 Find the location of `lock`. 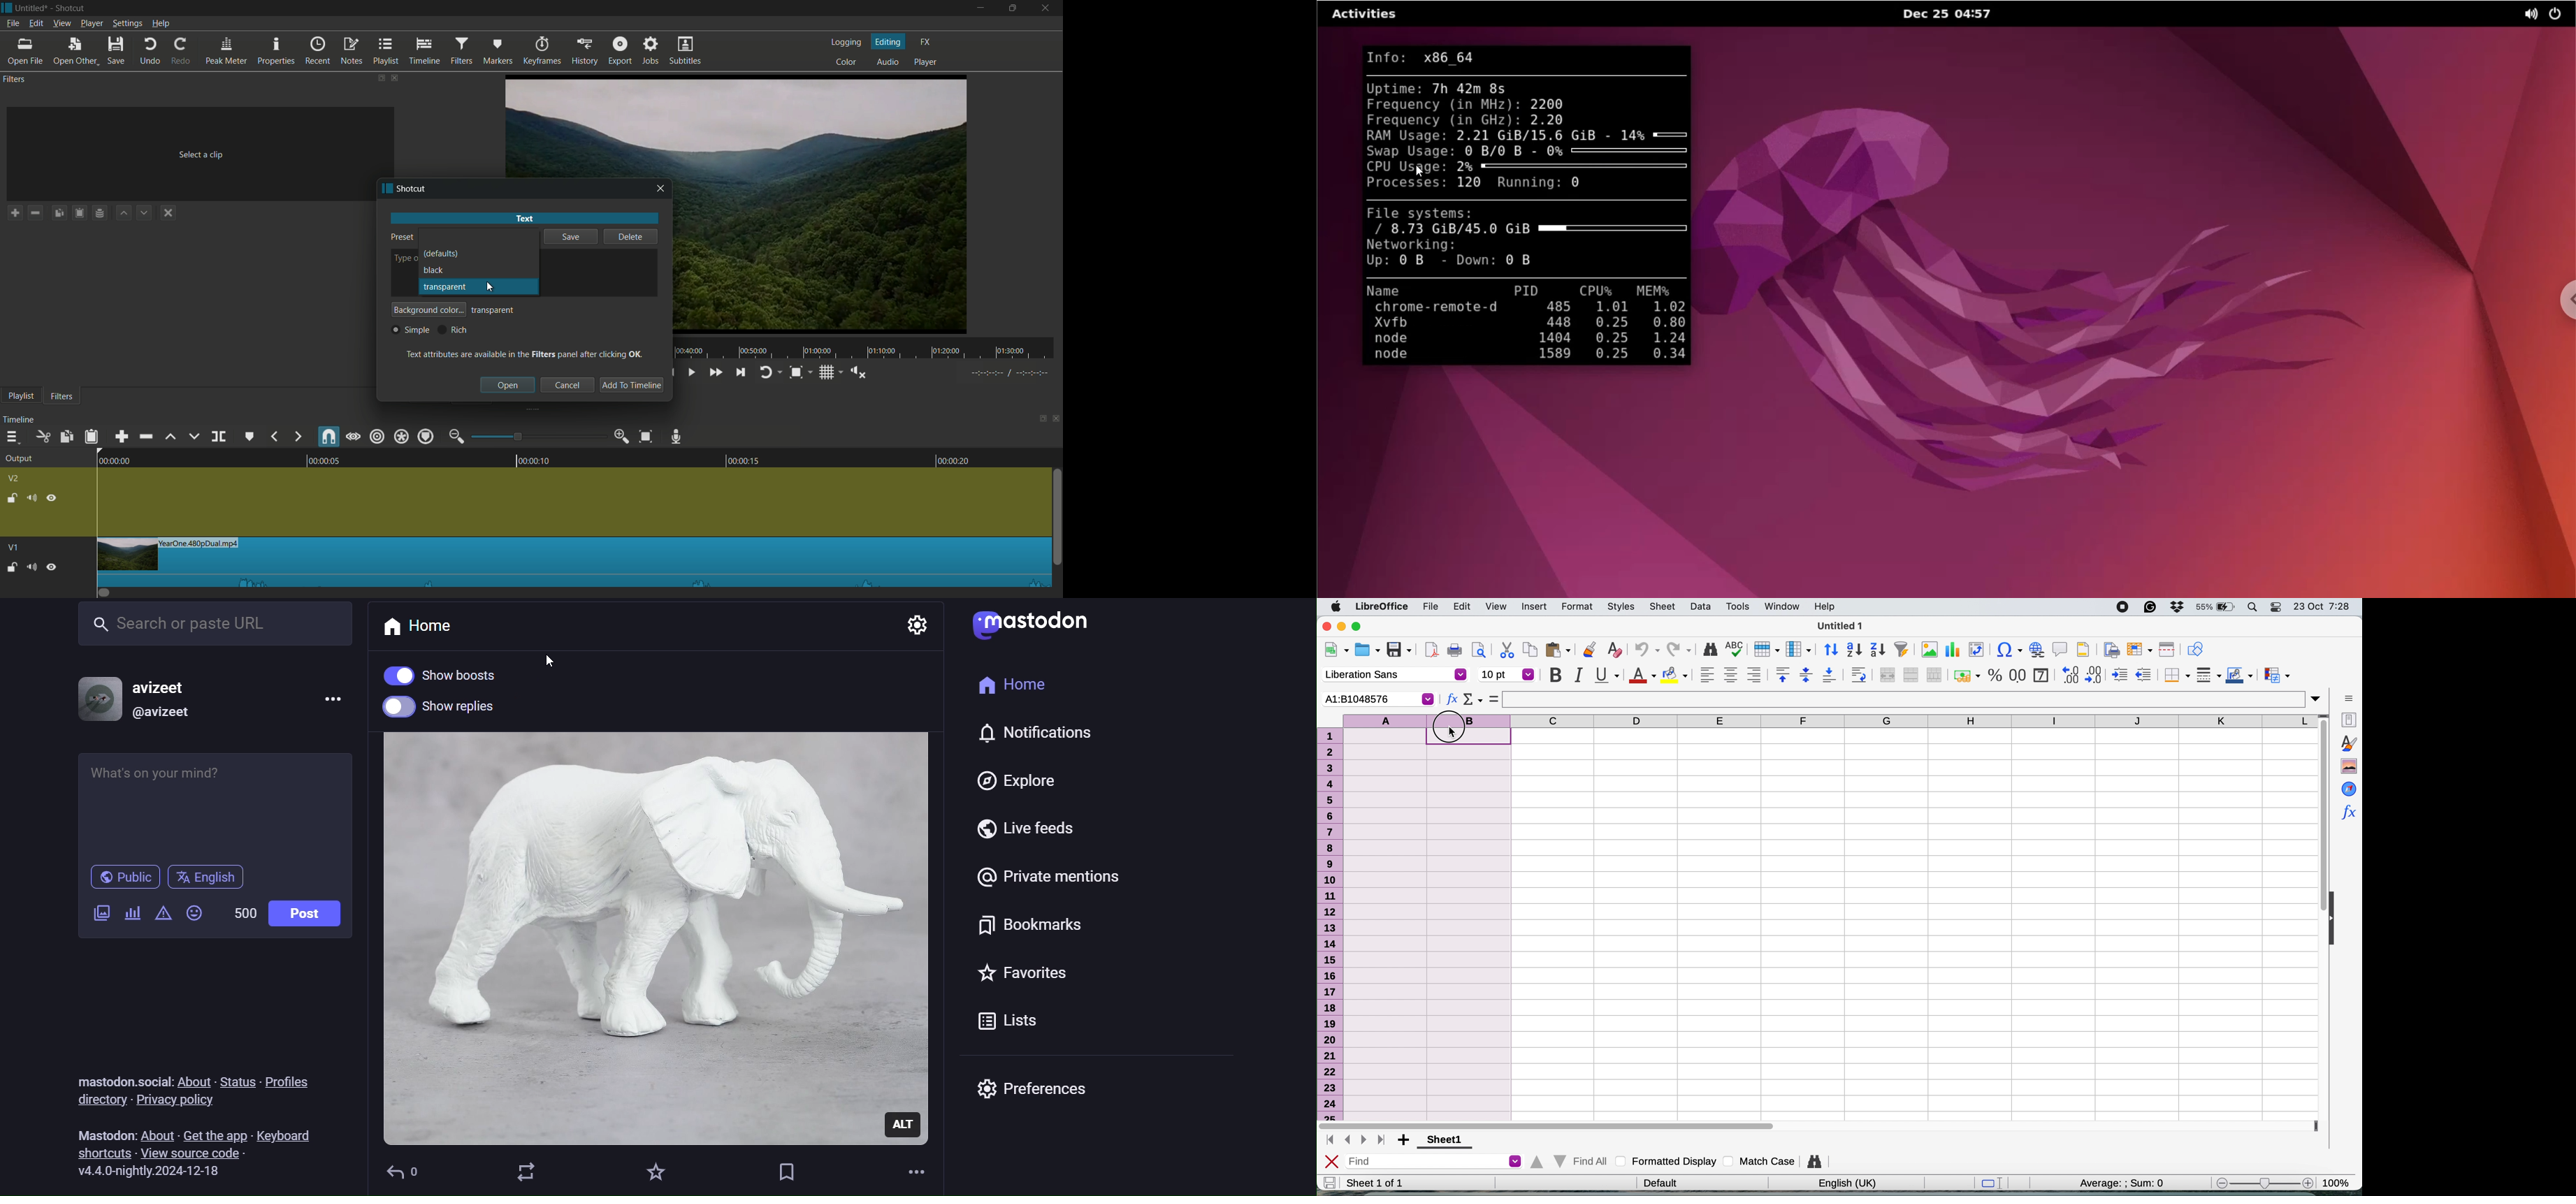

lock is located at coordinates (11, 497).